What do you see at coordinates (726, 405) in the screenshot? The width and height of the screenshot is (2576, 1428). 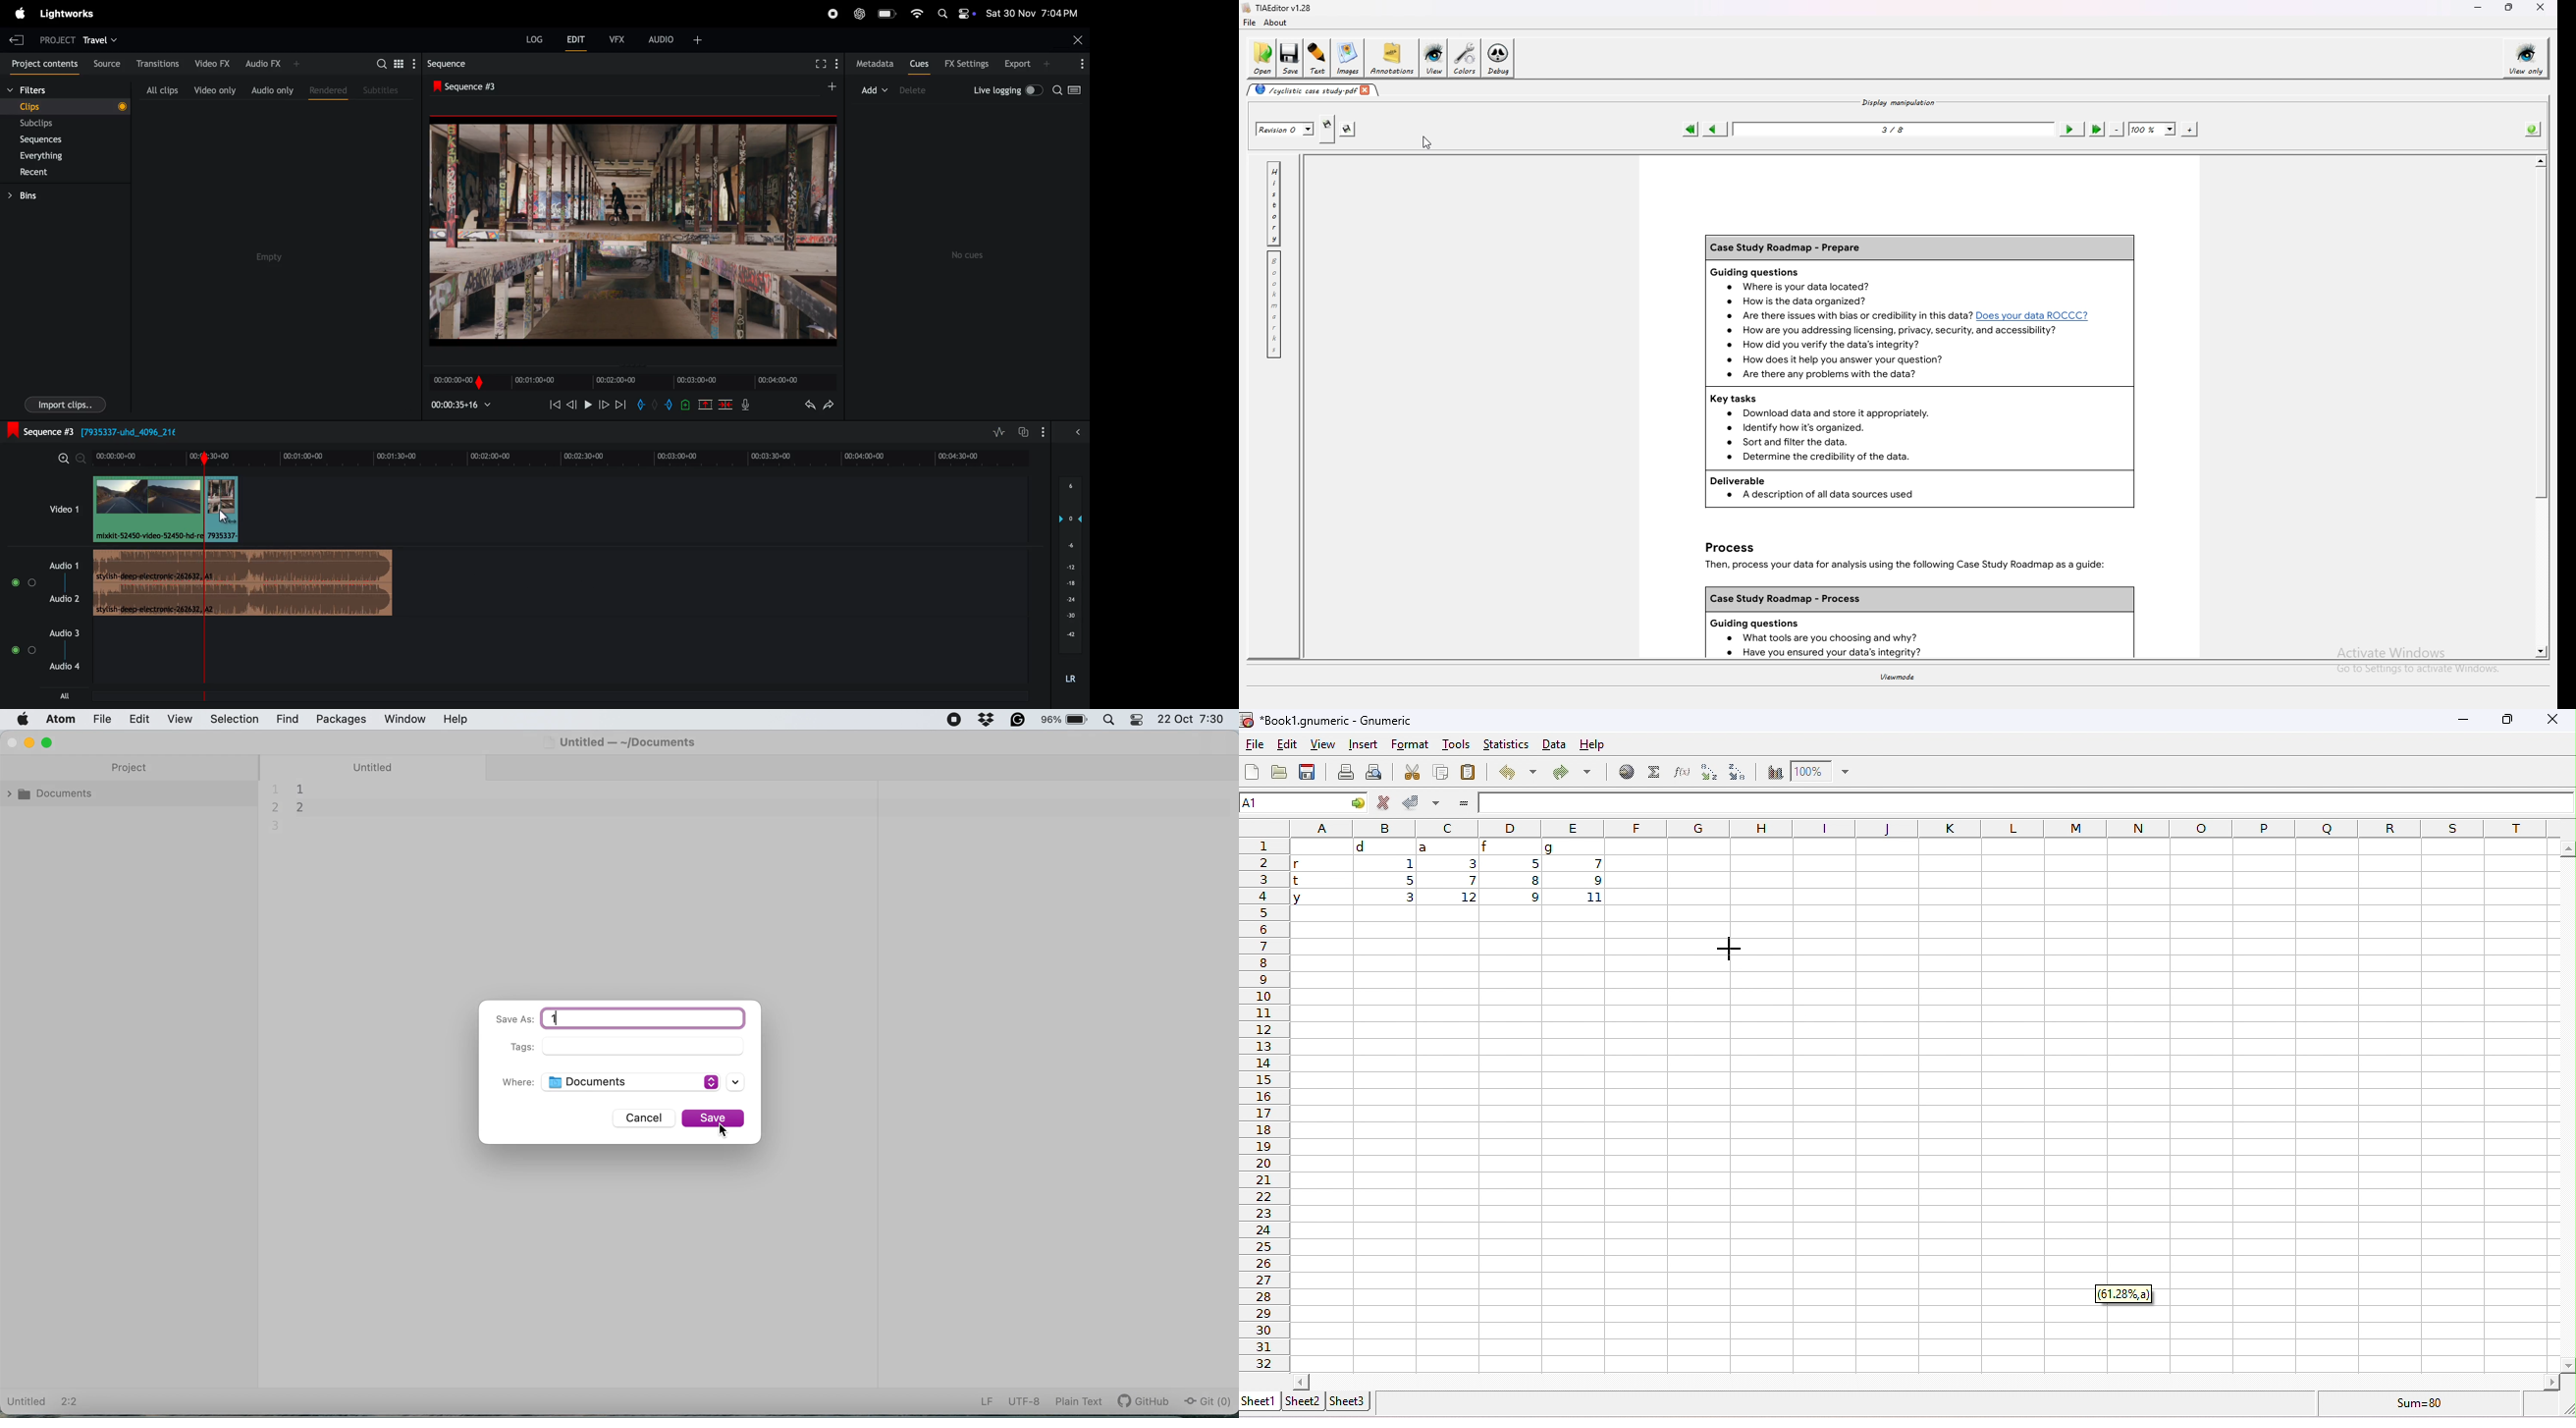 I see `delete` at bounding box center [726, 405].